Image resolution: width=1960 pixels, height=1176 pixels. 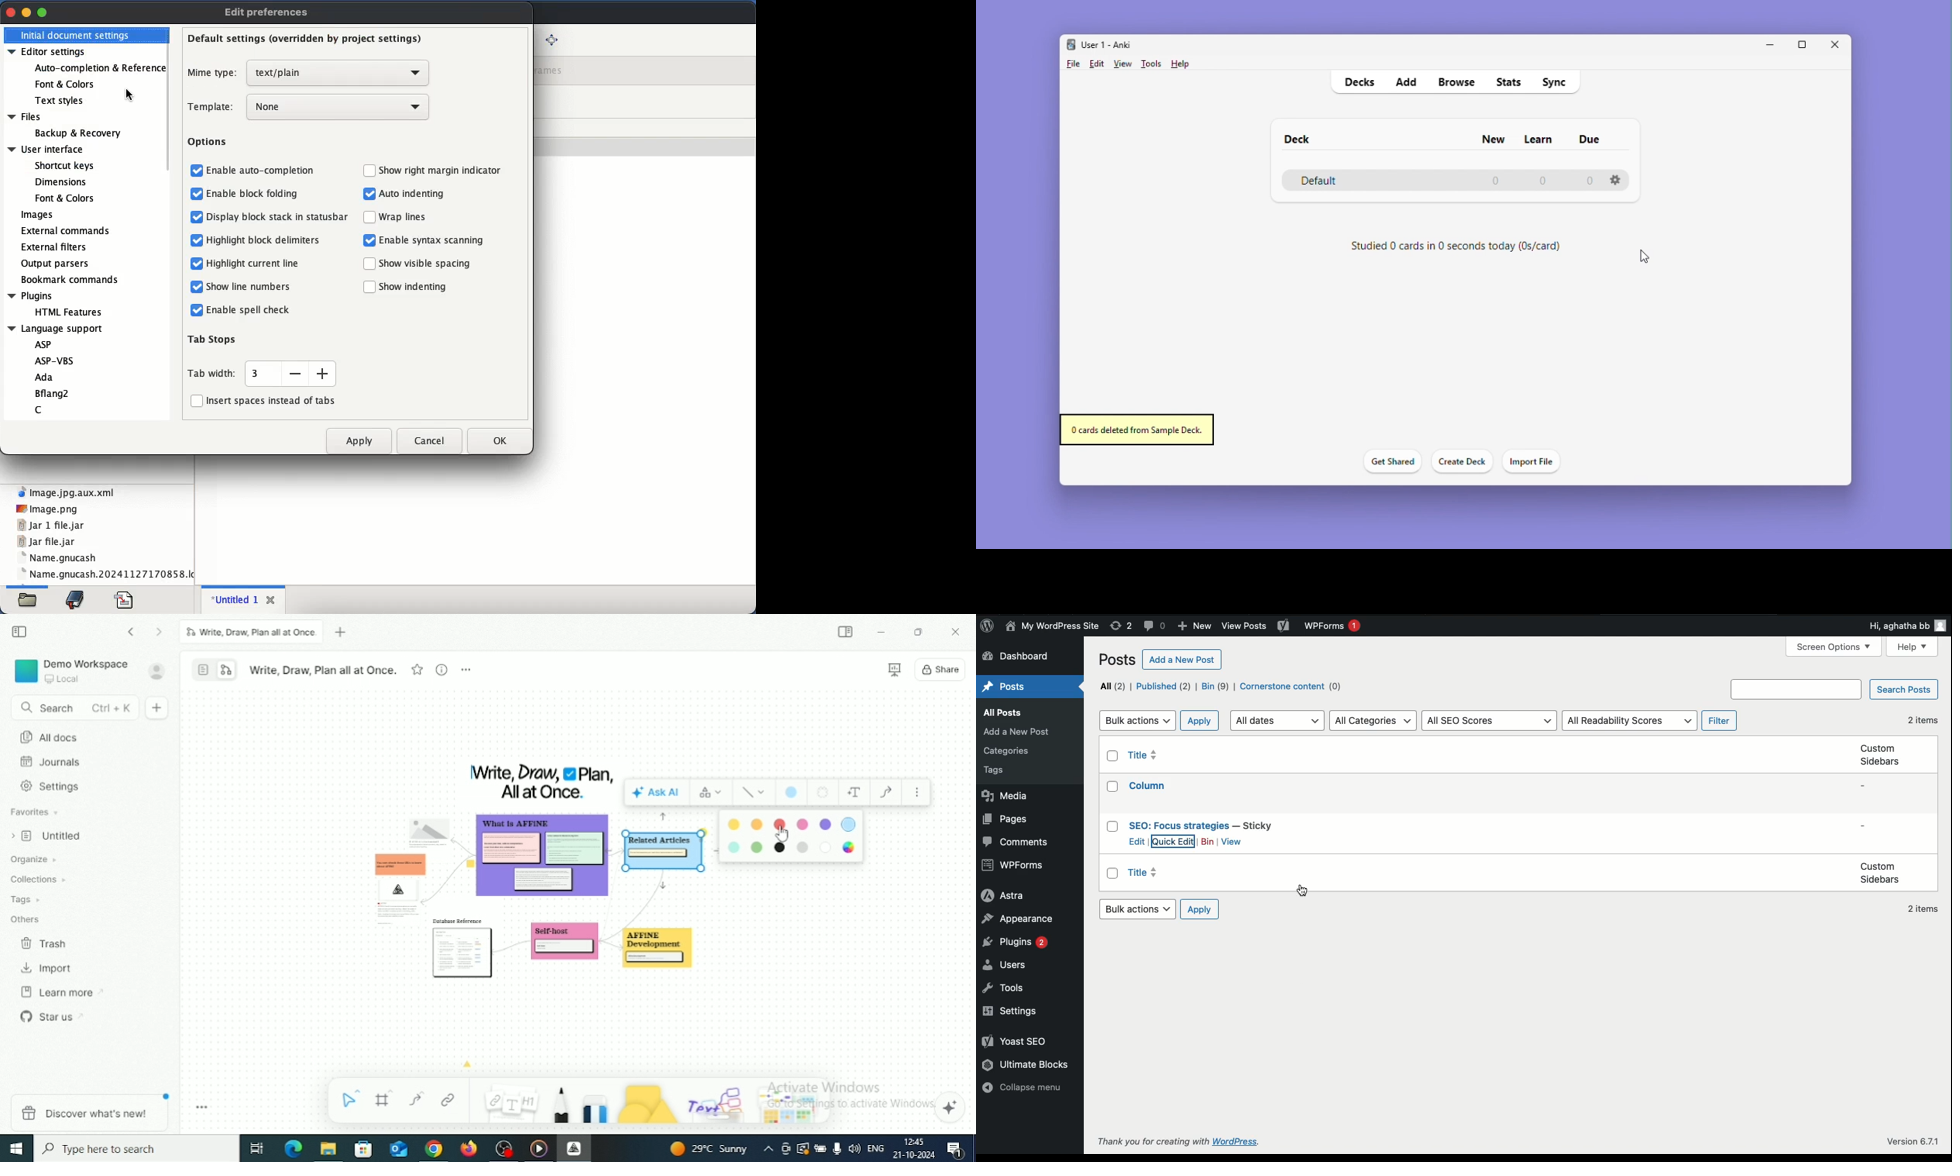 I want to click on Learn more, so click(x=63, y=993).